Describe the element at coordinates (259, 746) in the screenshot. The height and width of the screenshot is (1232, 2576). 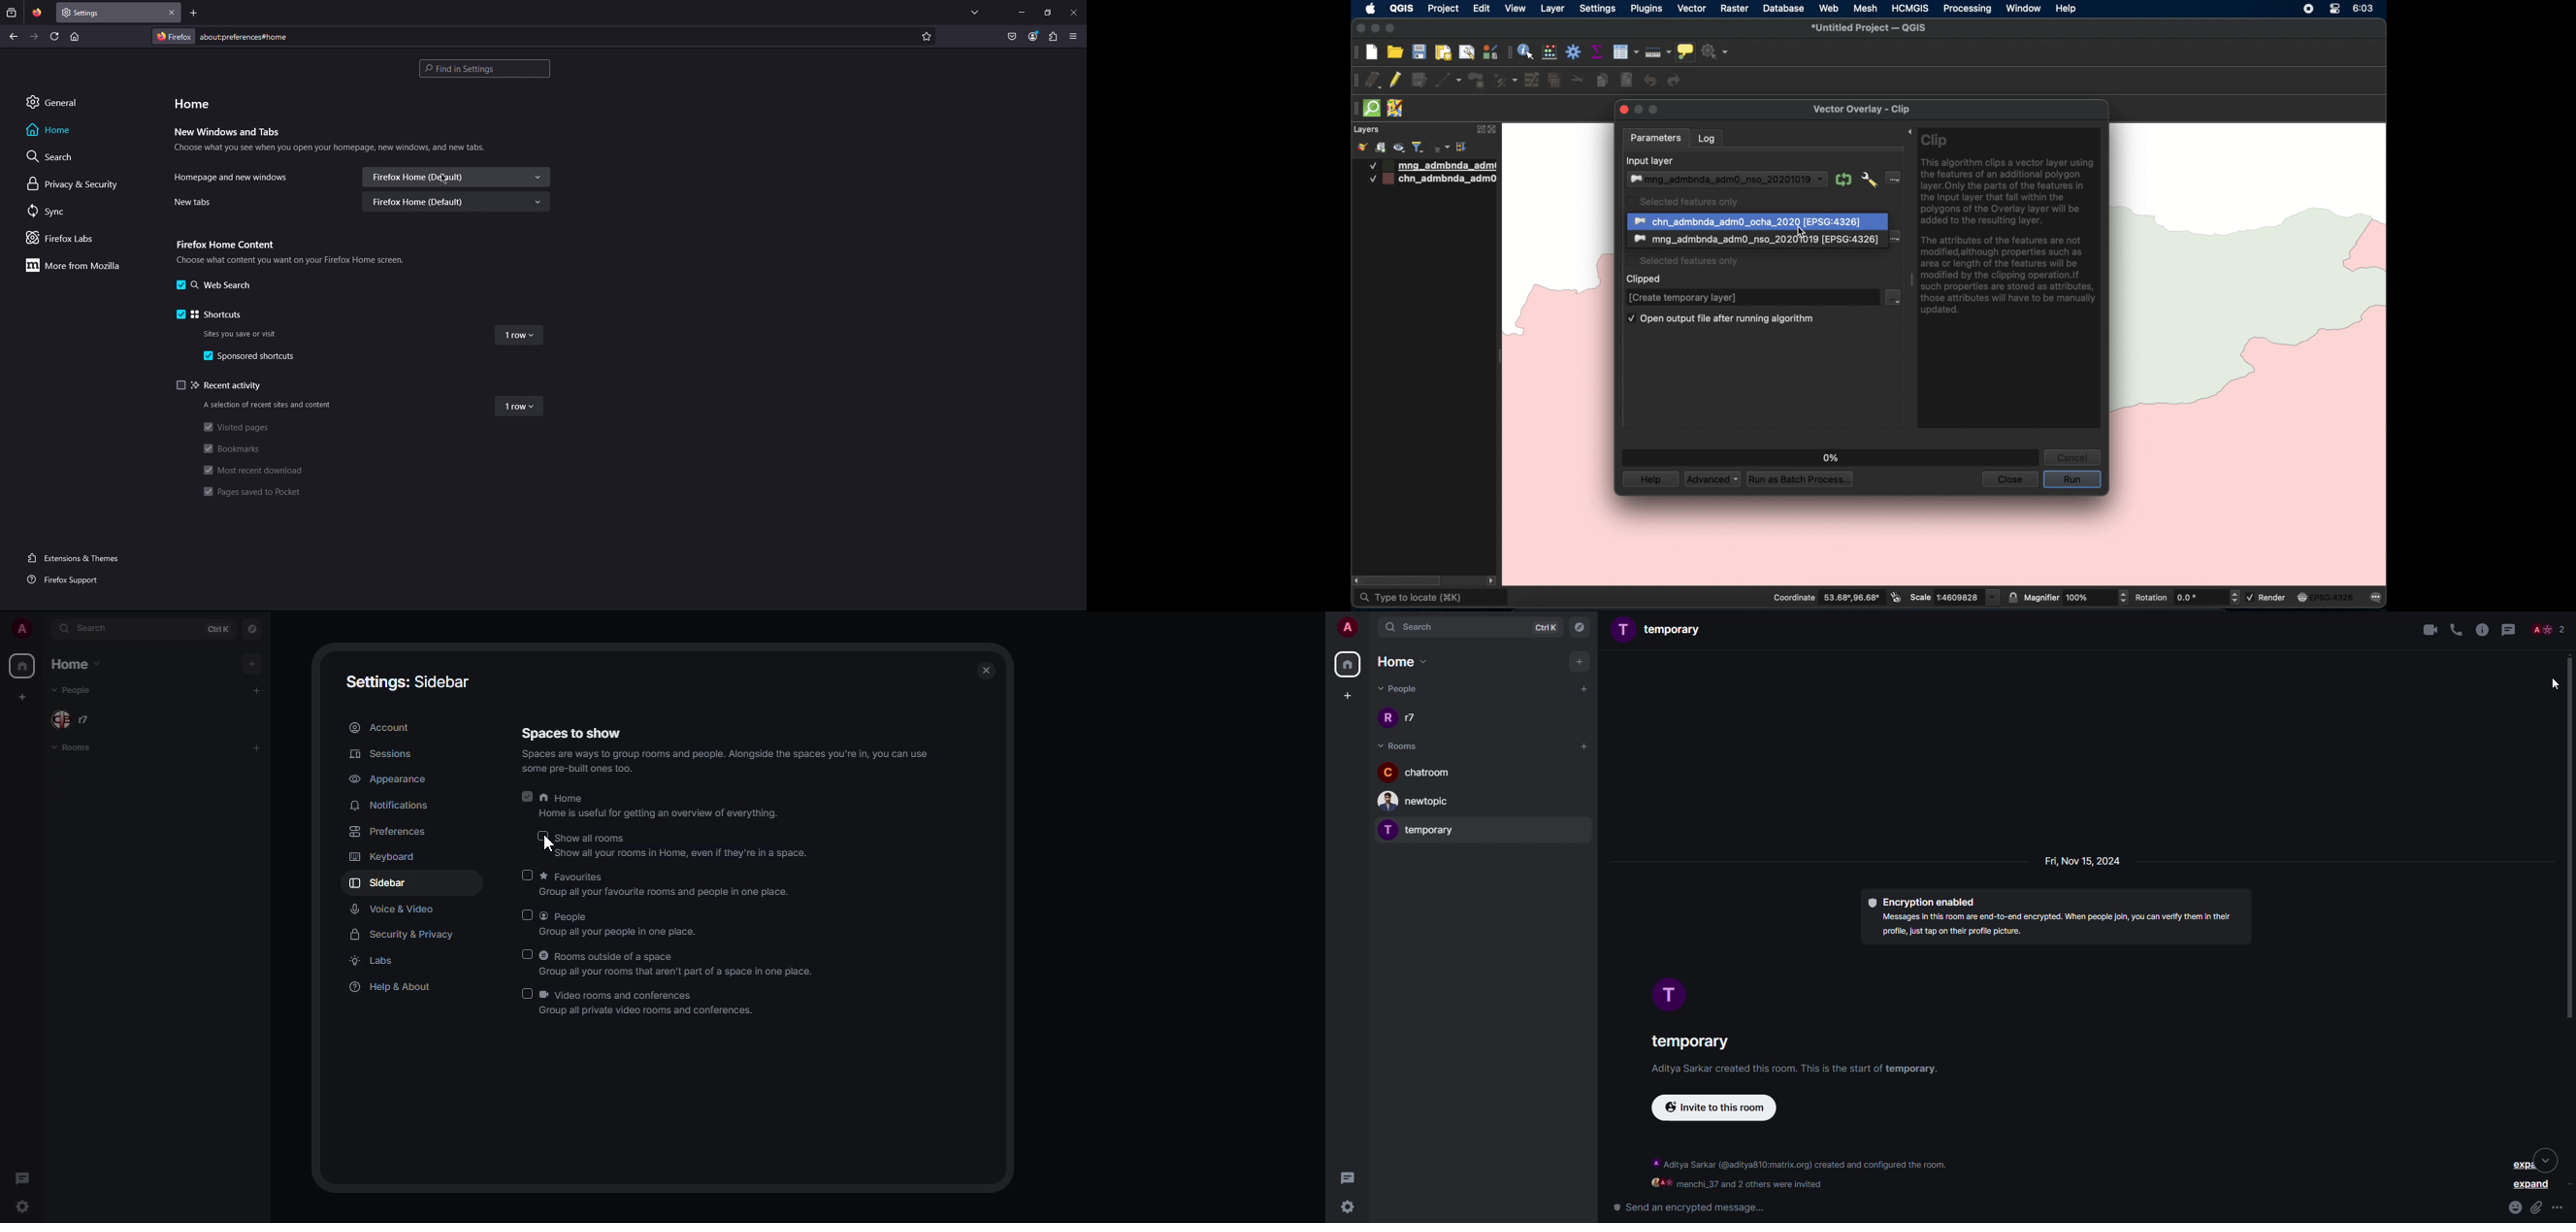
I see `add` at that location.